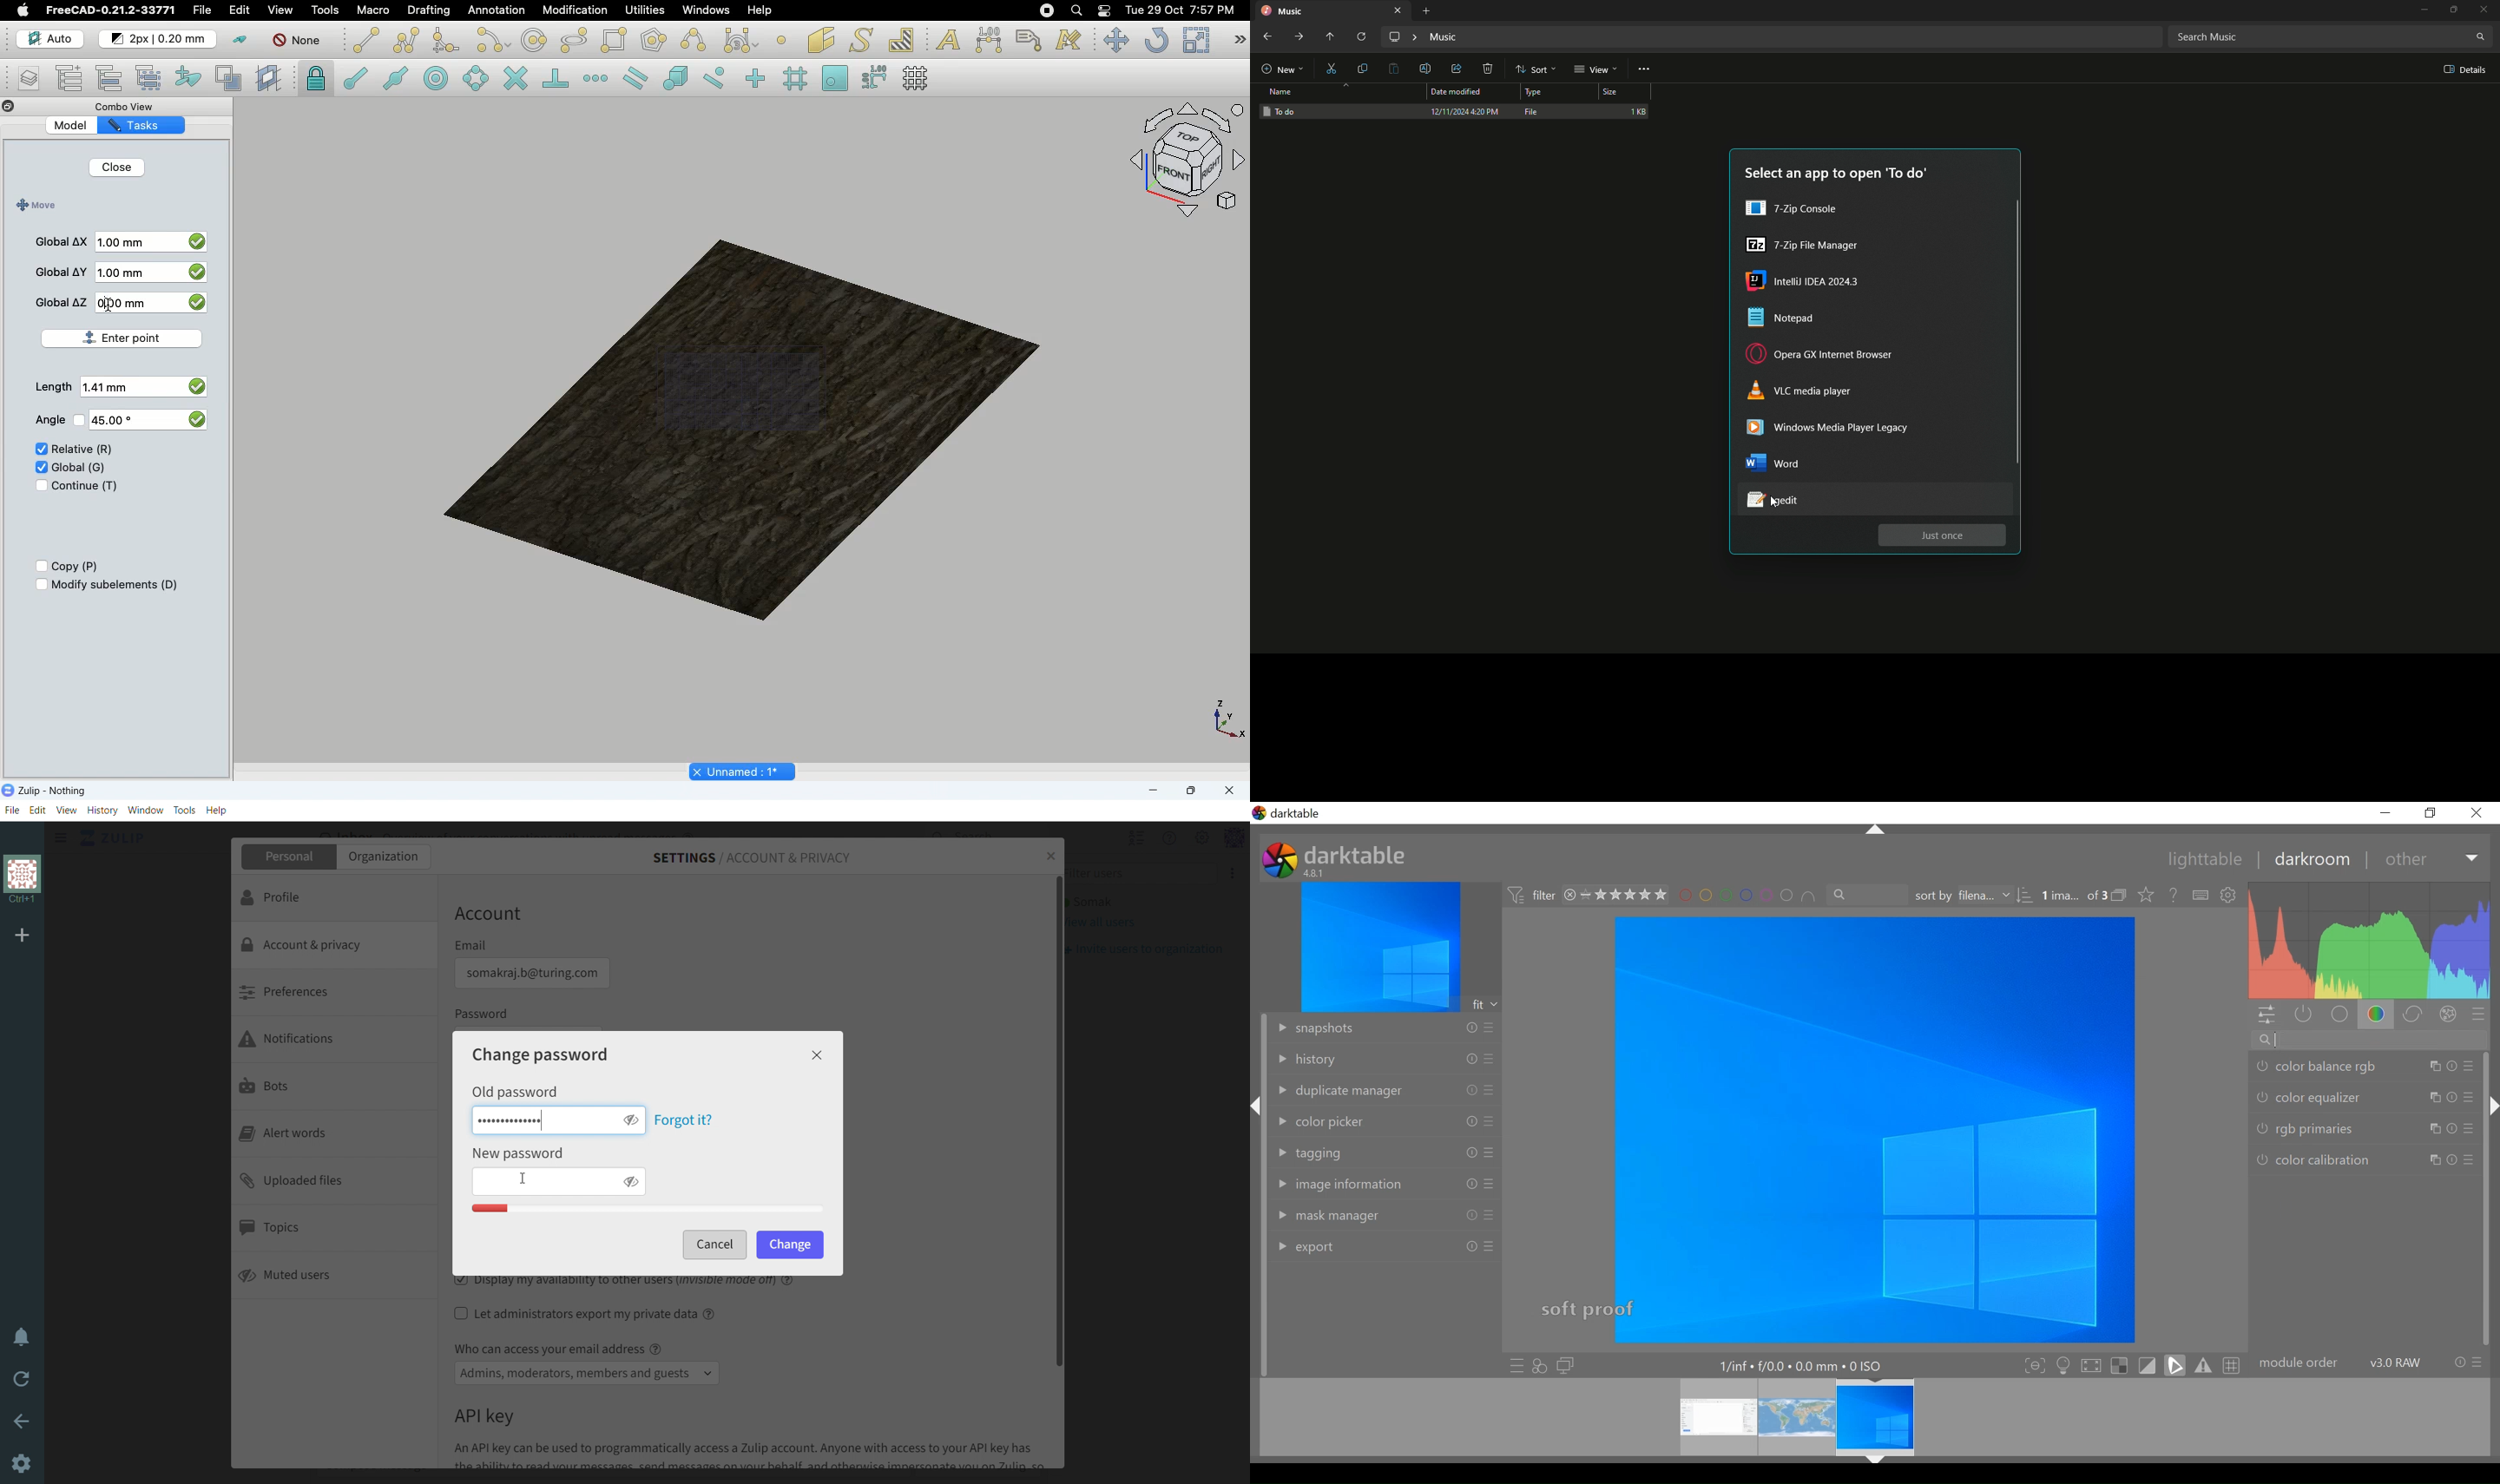 The height and width of the screenshot is (1484, 2520). What do you see at coordinates (1803, 1364) in the screenshot?
I see `details` at bounding box center [1803, 1364].